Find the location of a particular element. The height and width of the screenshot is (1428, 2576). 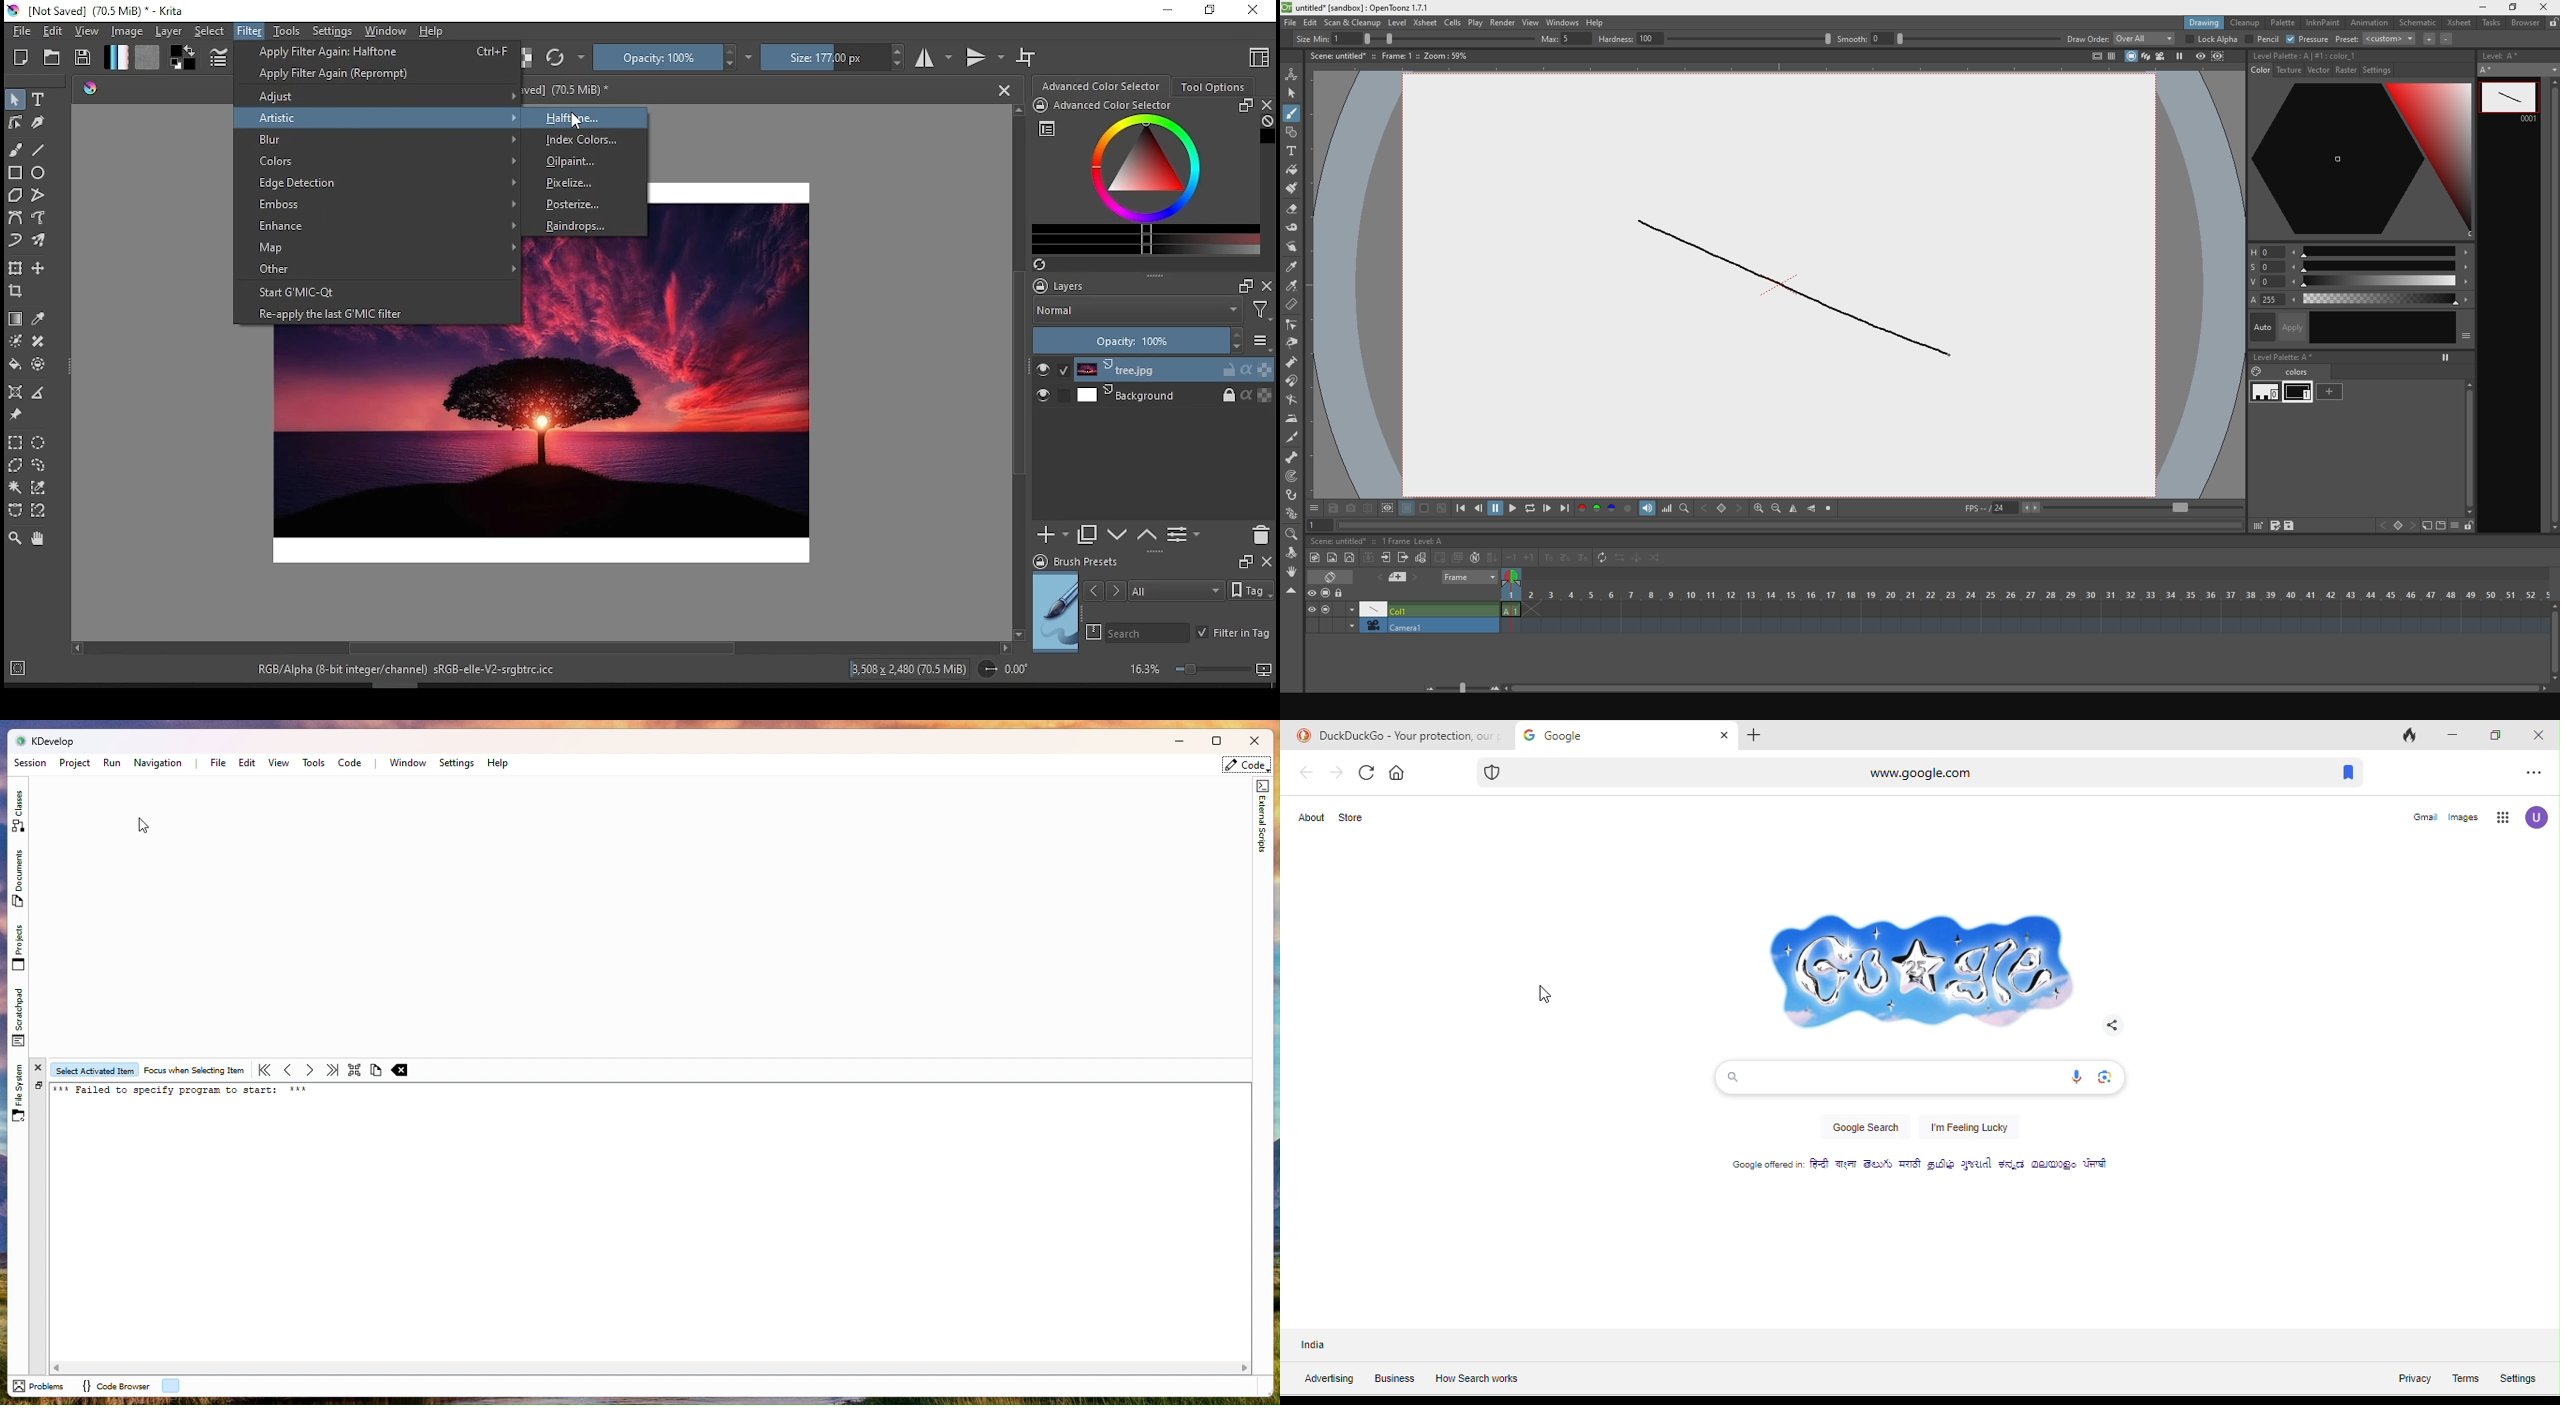

pan tool is located at coordinates (38, 538).